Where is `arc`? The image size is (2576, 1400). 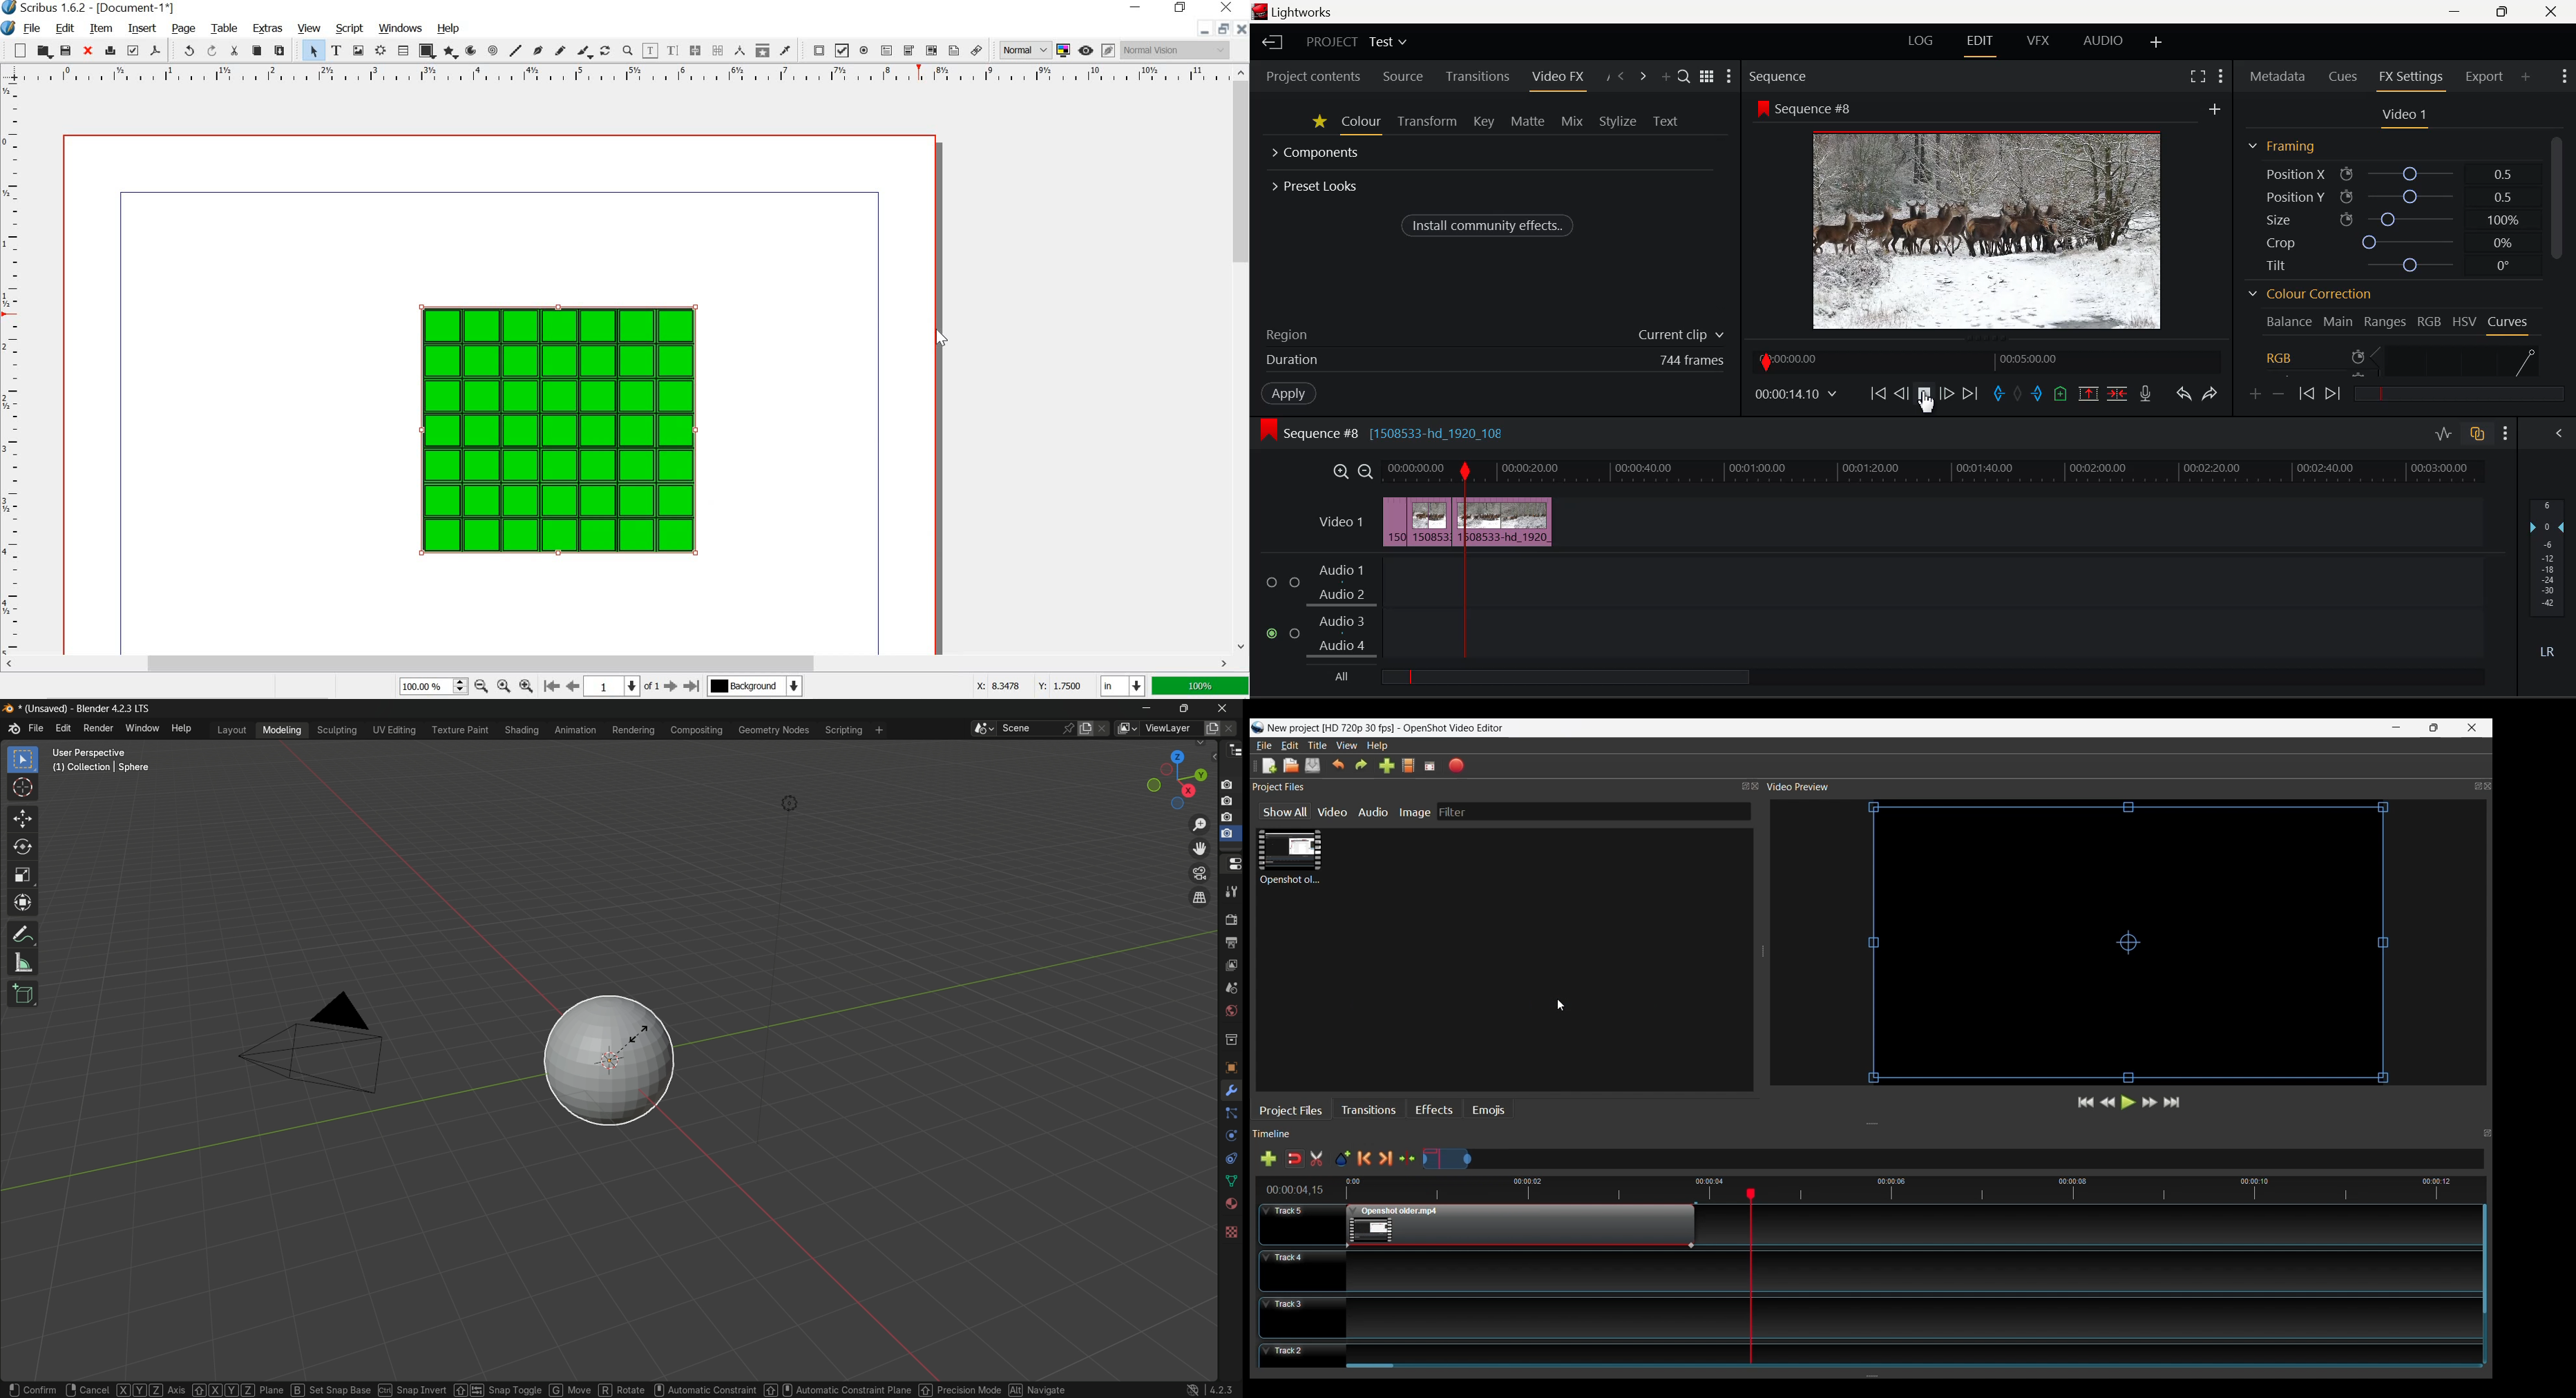 arc is located at coordinates (469, 49).